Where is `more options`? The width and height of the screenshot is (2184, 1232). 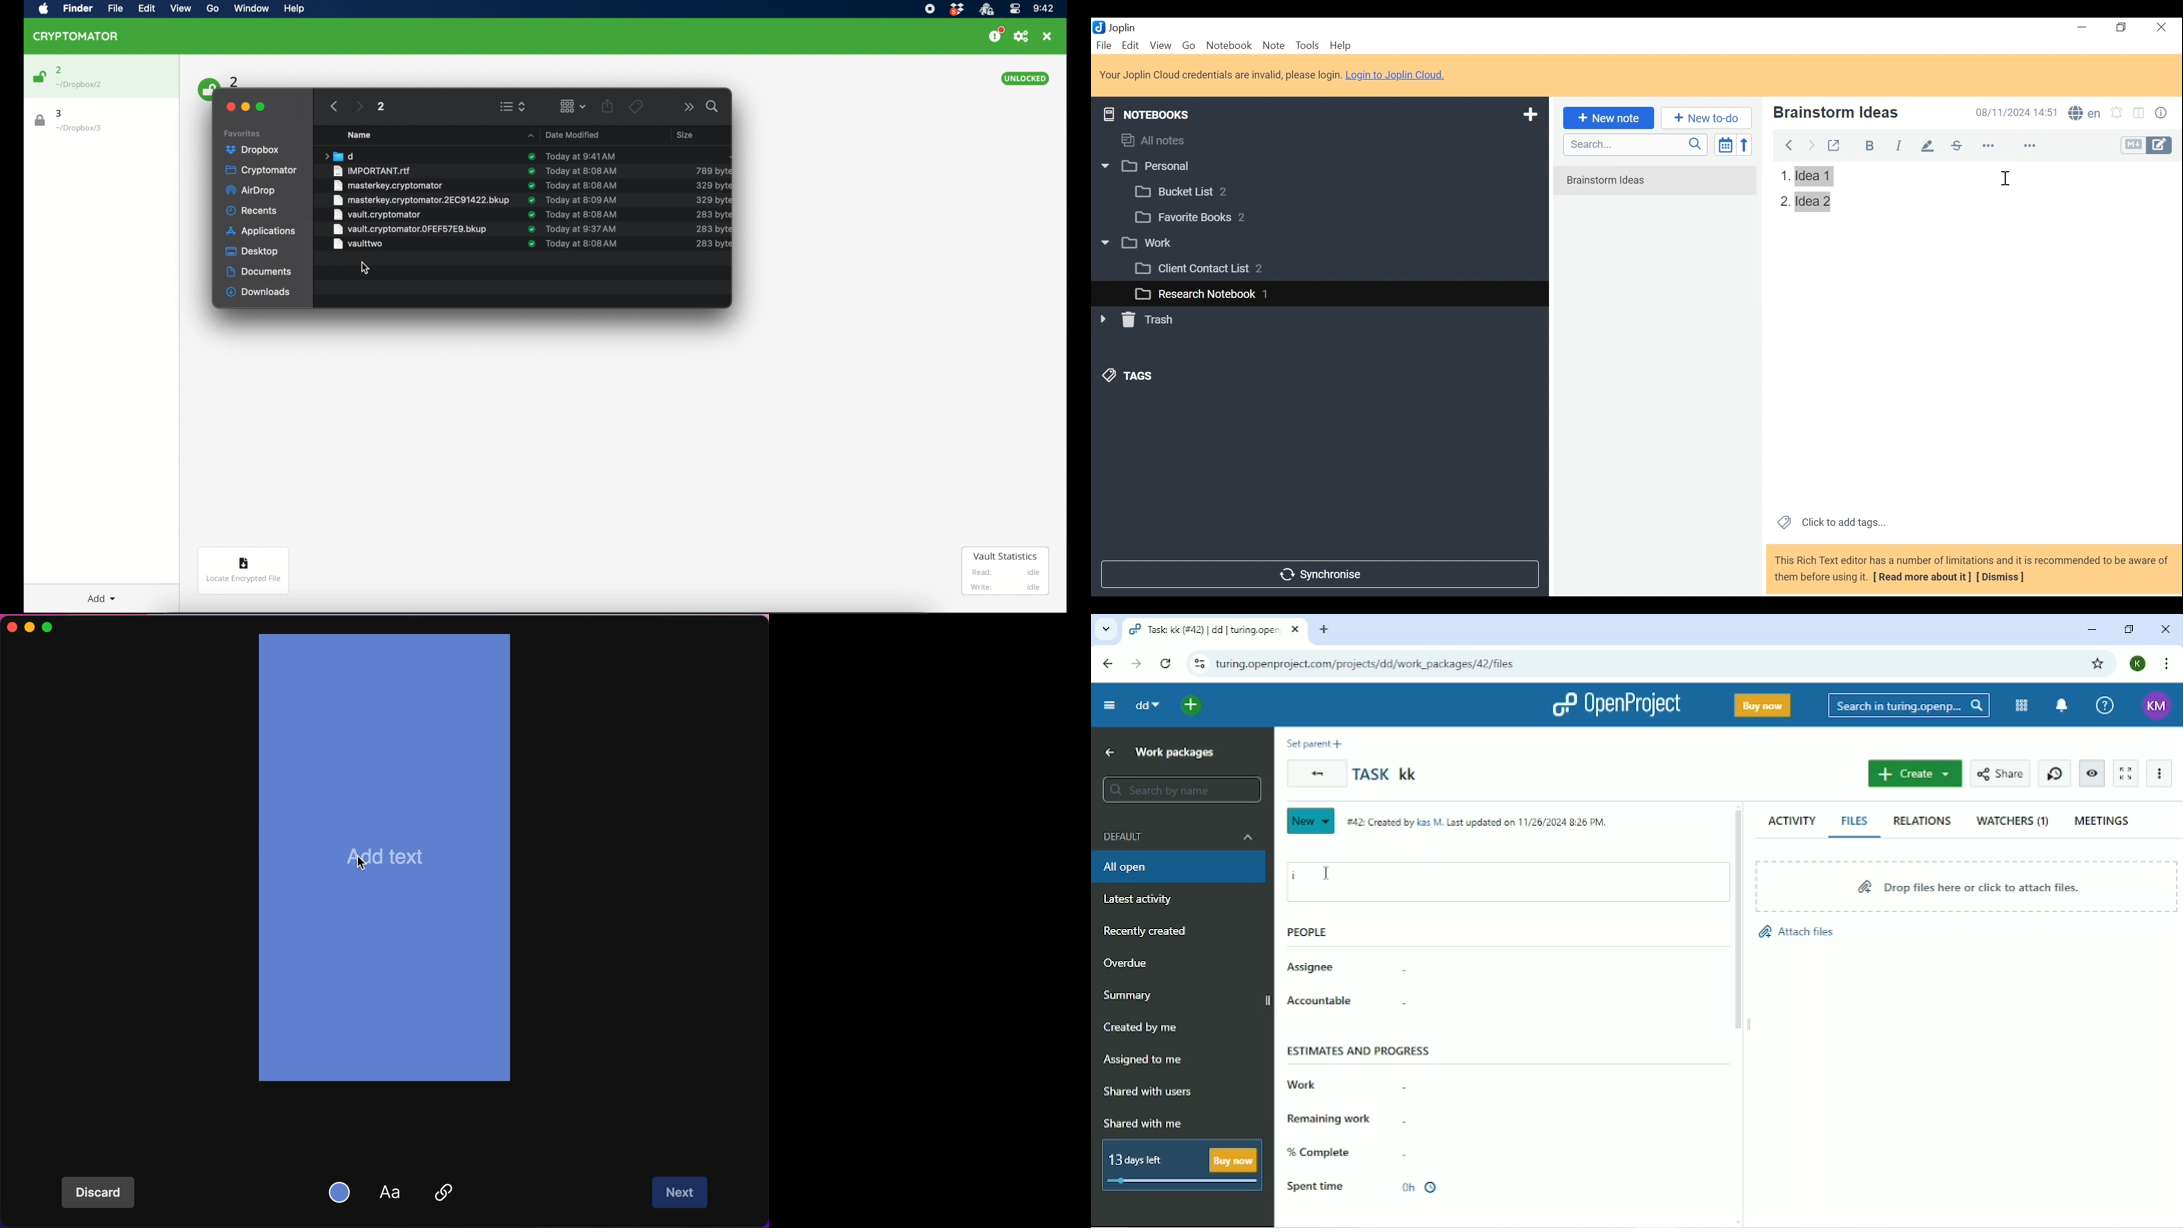
more options is located at coordinates (1996, 146).